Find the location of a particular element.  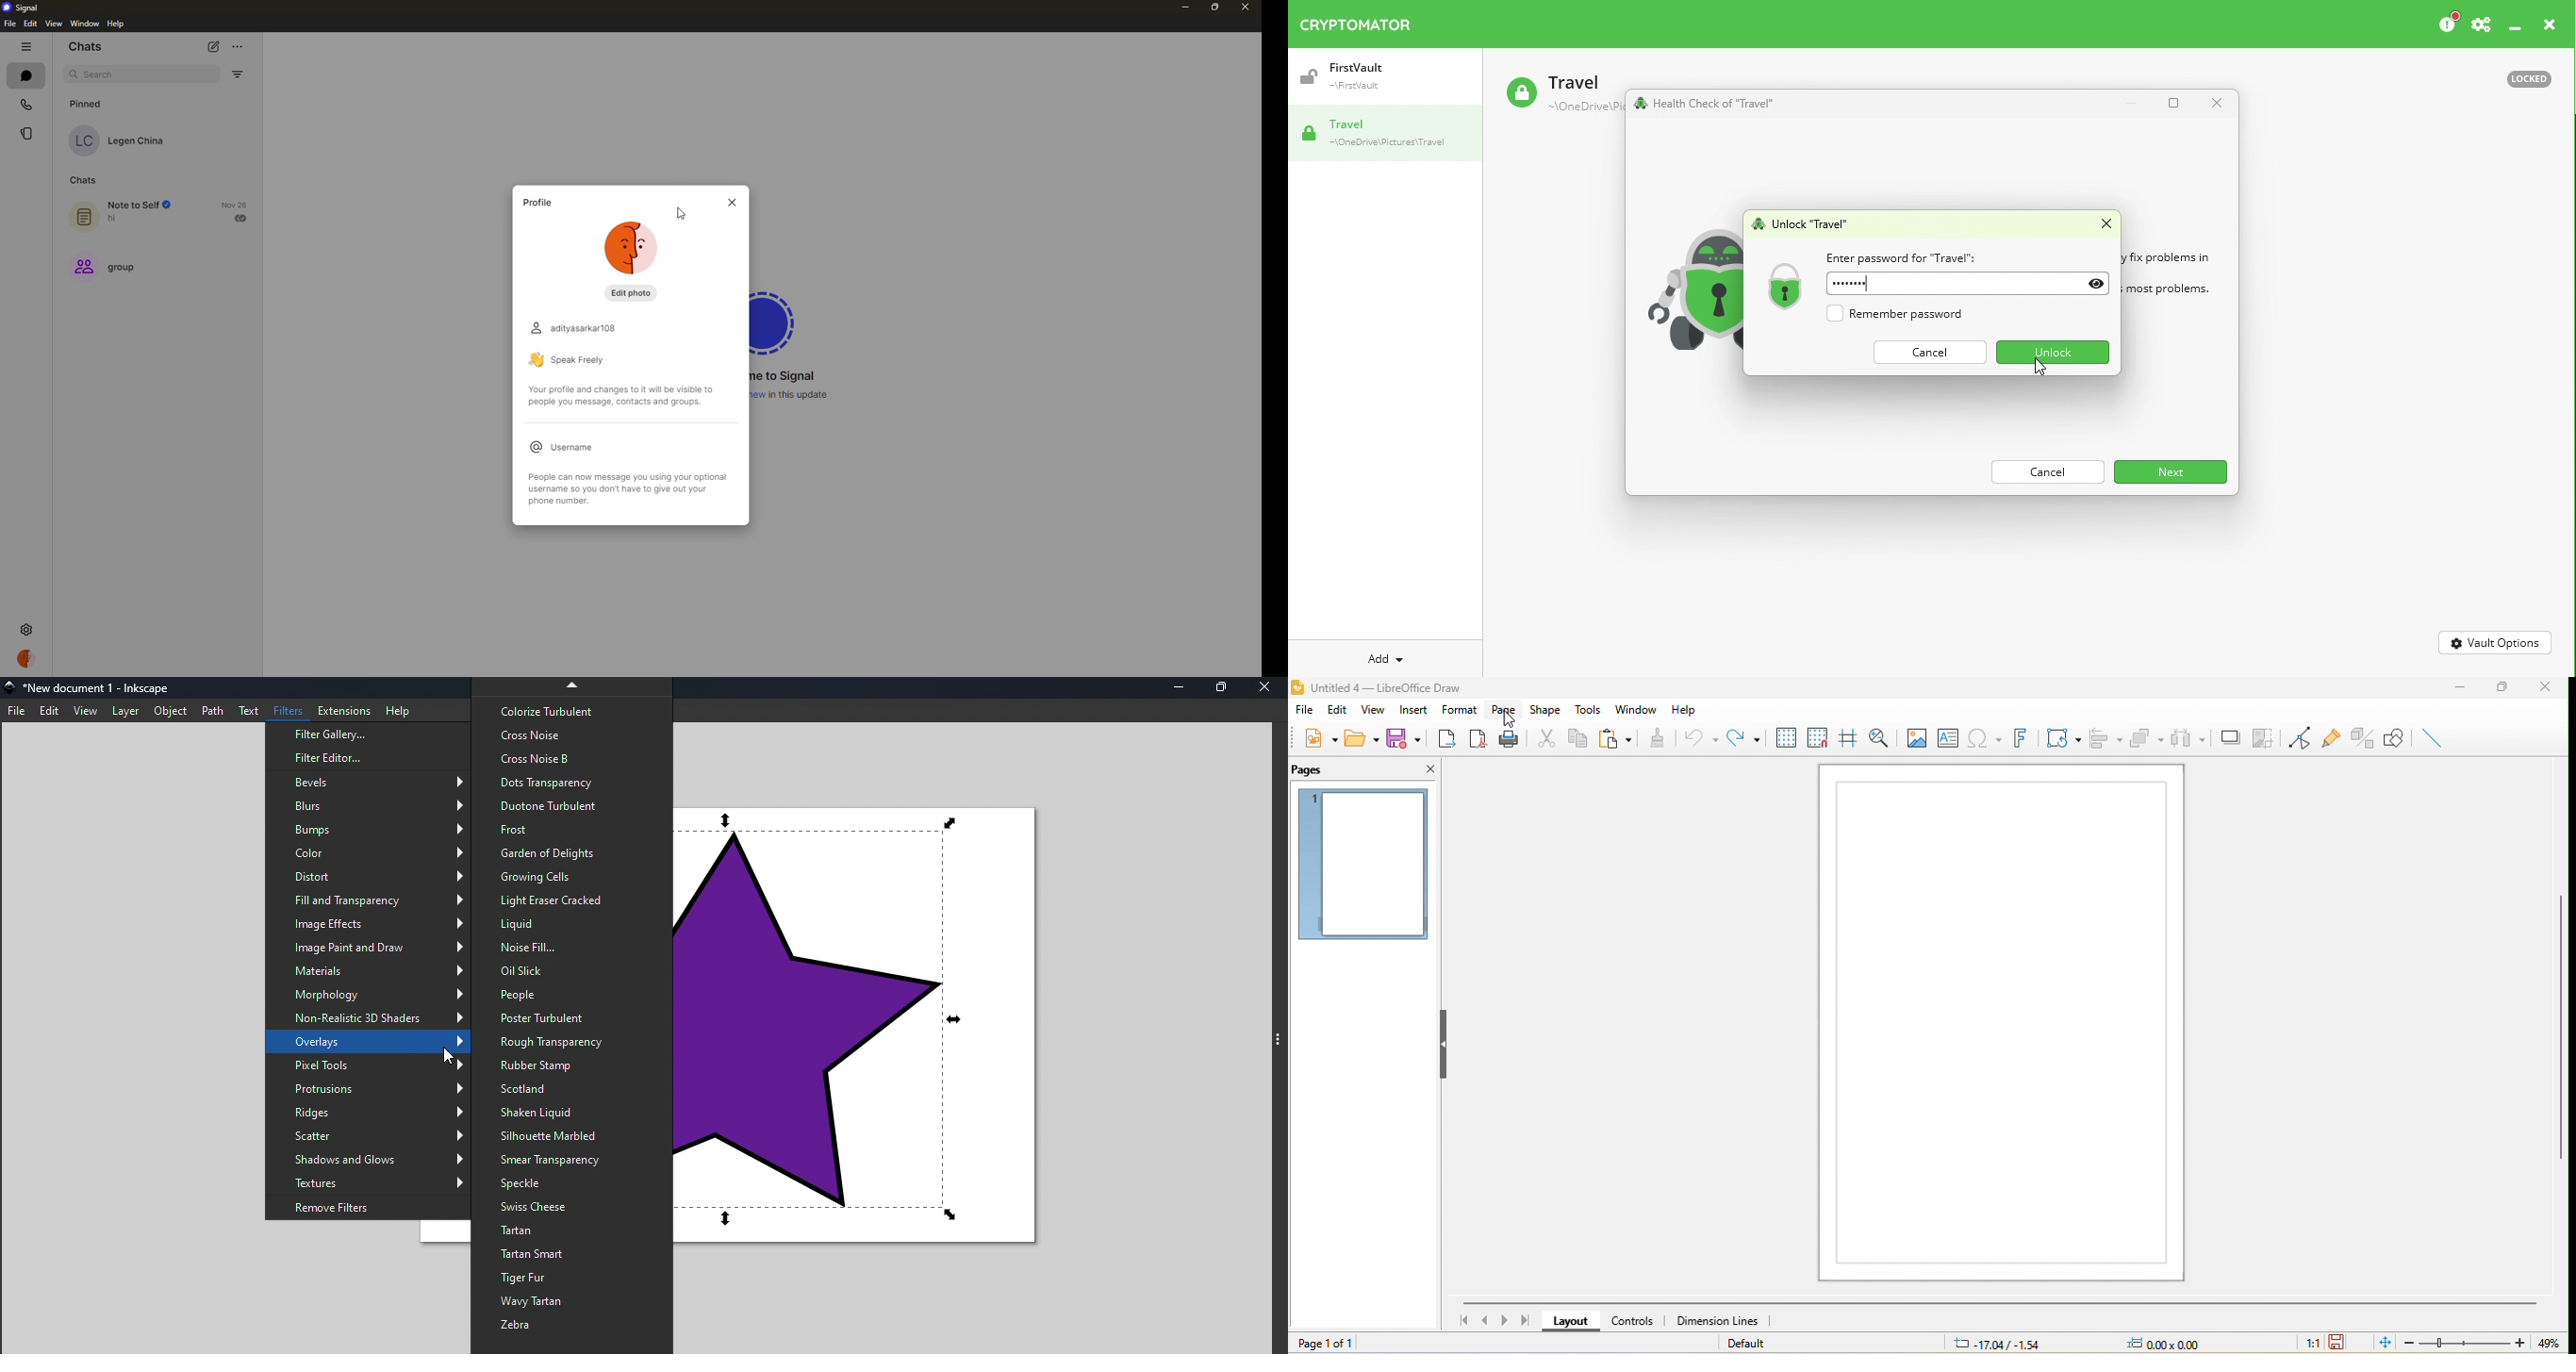

Untitled 4 — LibreOffice Draw is located at coordinates (1379, 685).